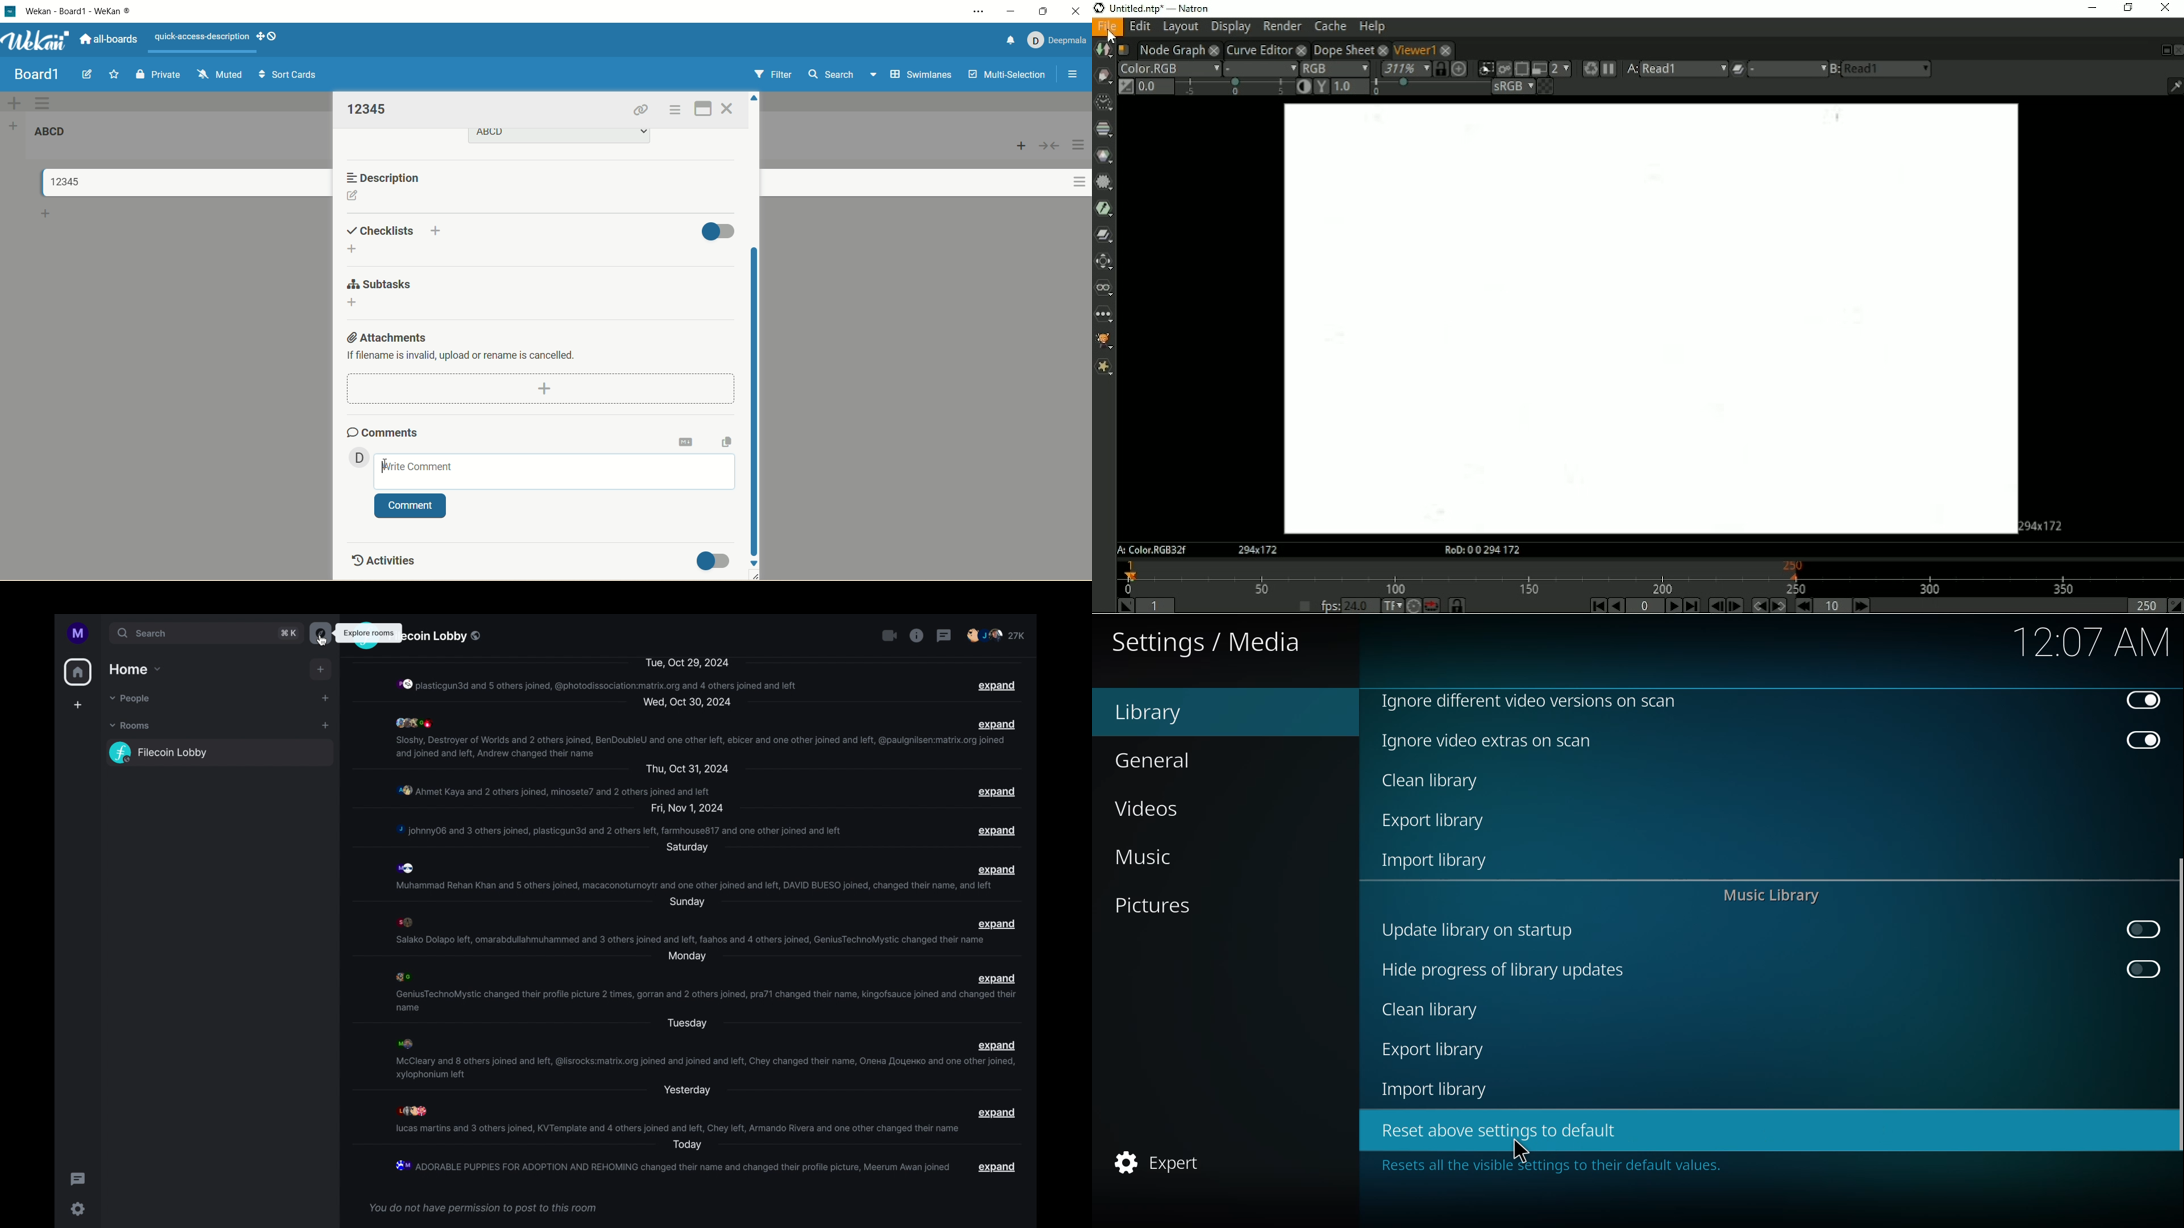  Describe the element at coordinates (997, 686) in the screenshot. I see `expand` at that location.